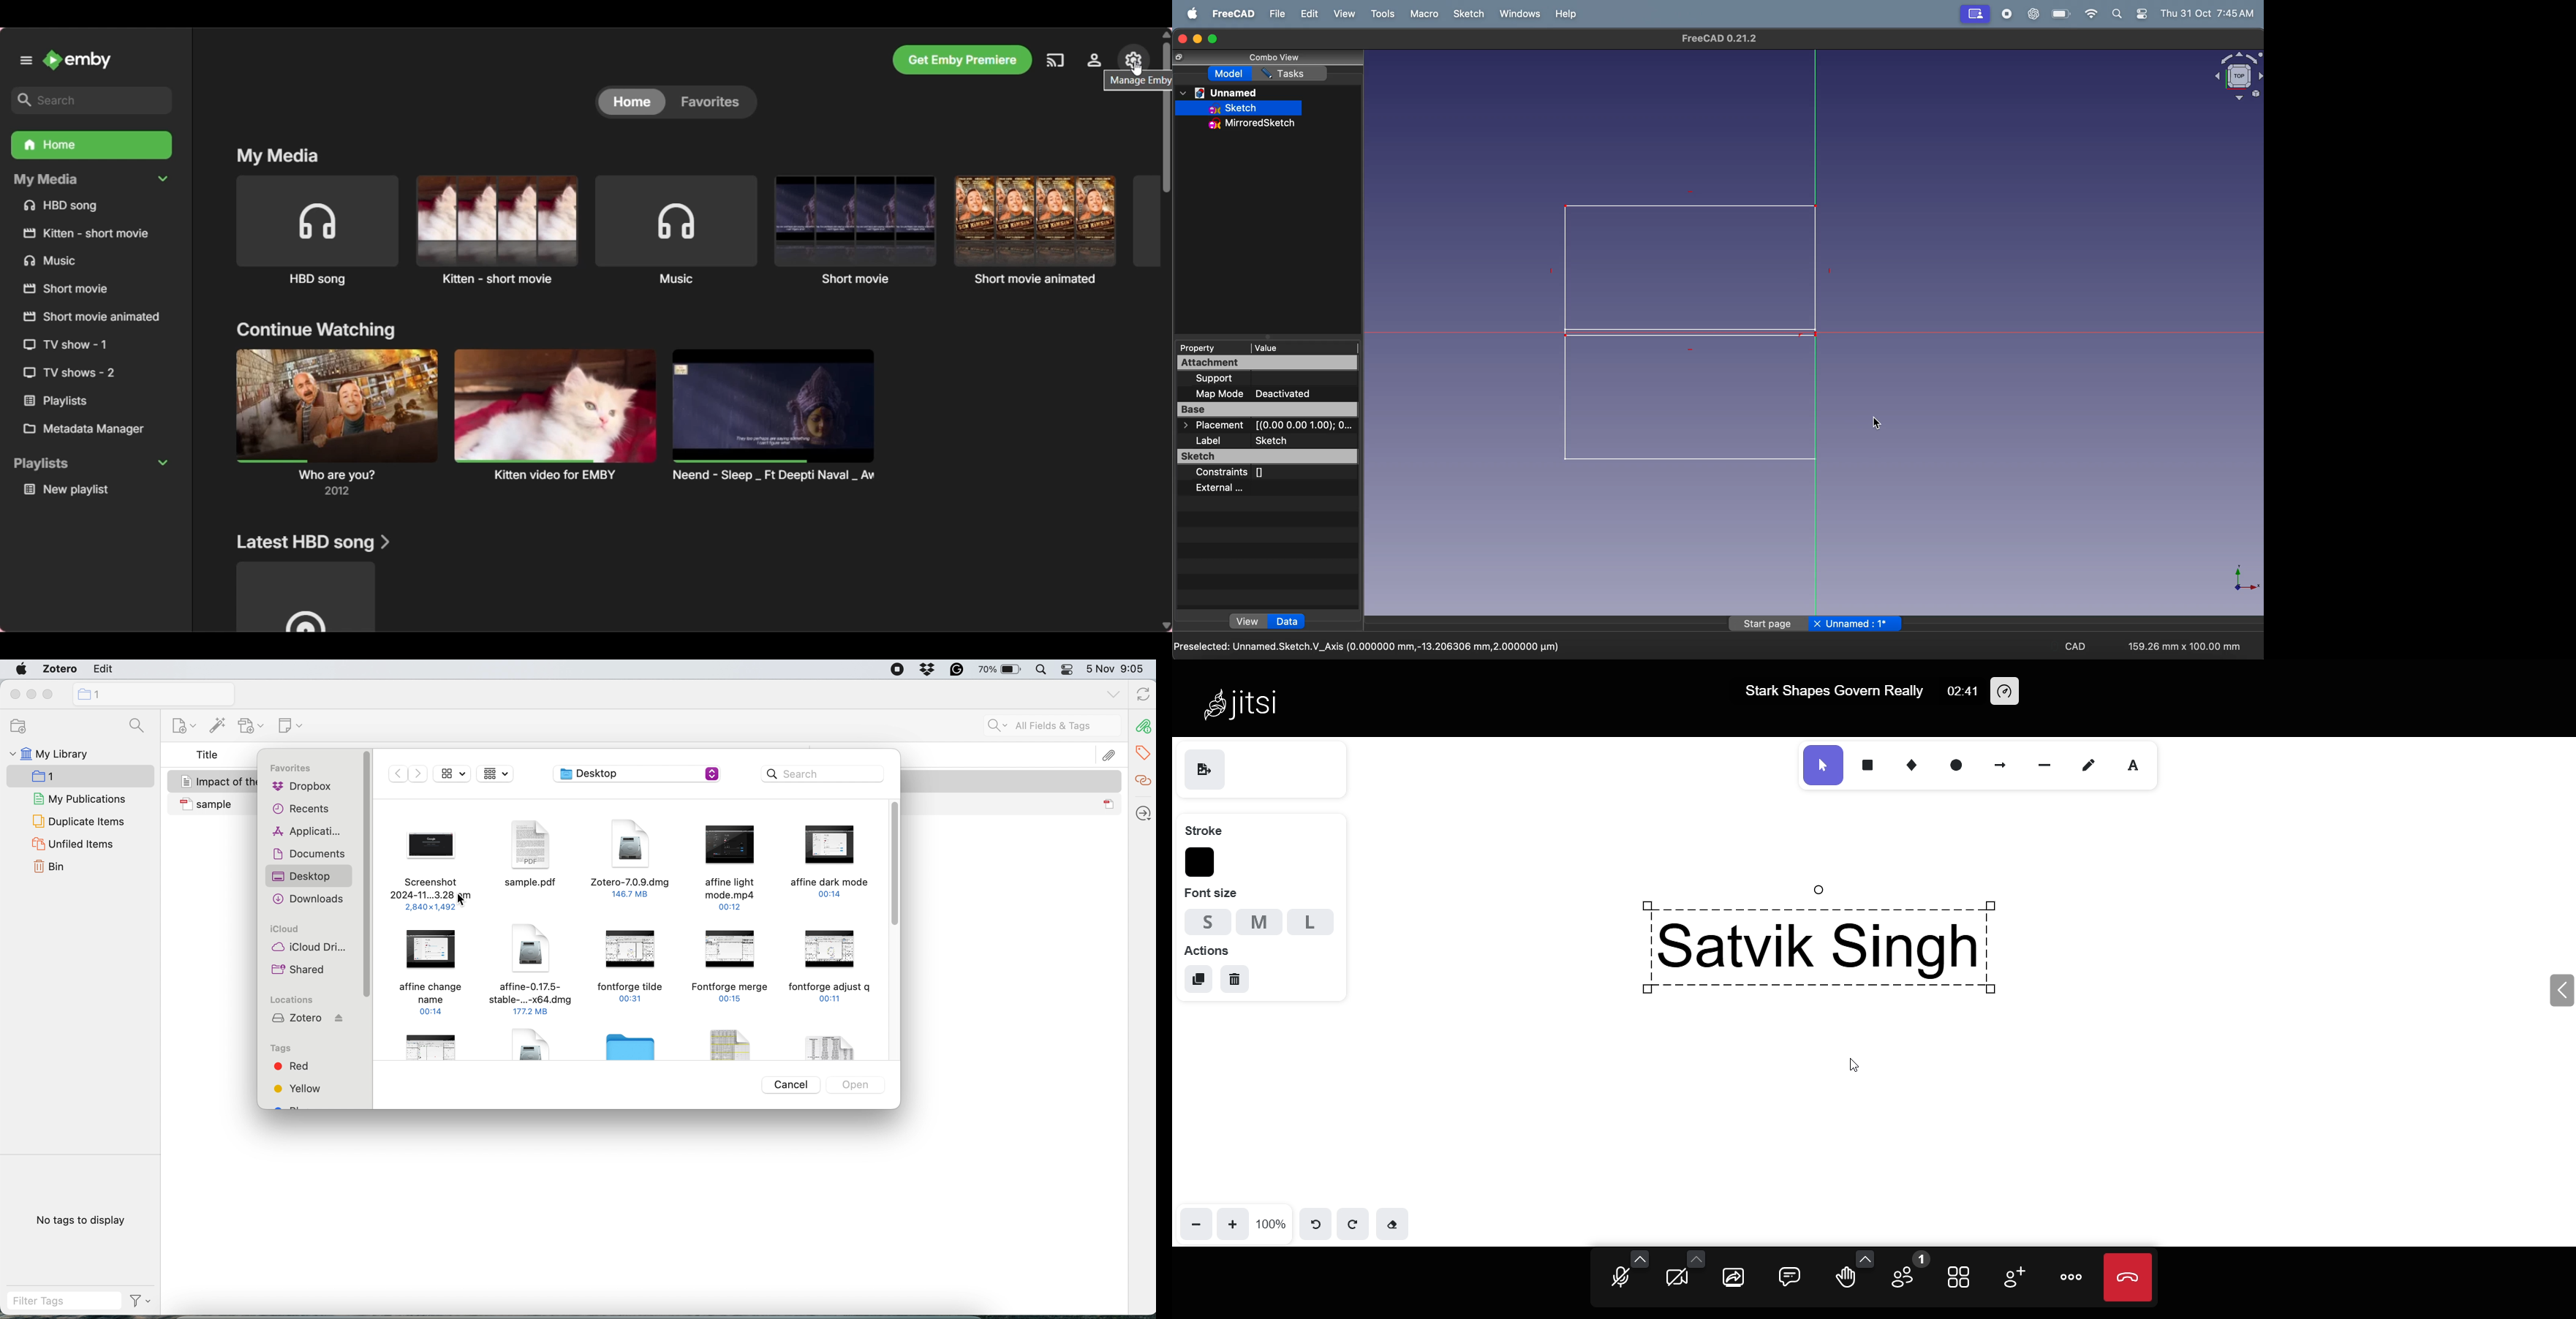 The image size is (2576, 1344). Describe the element at coordinates (896, 866) in the screenshot. I see `vertical scroll bar` at that location.